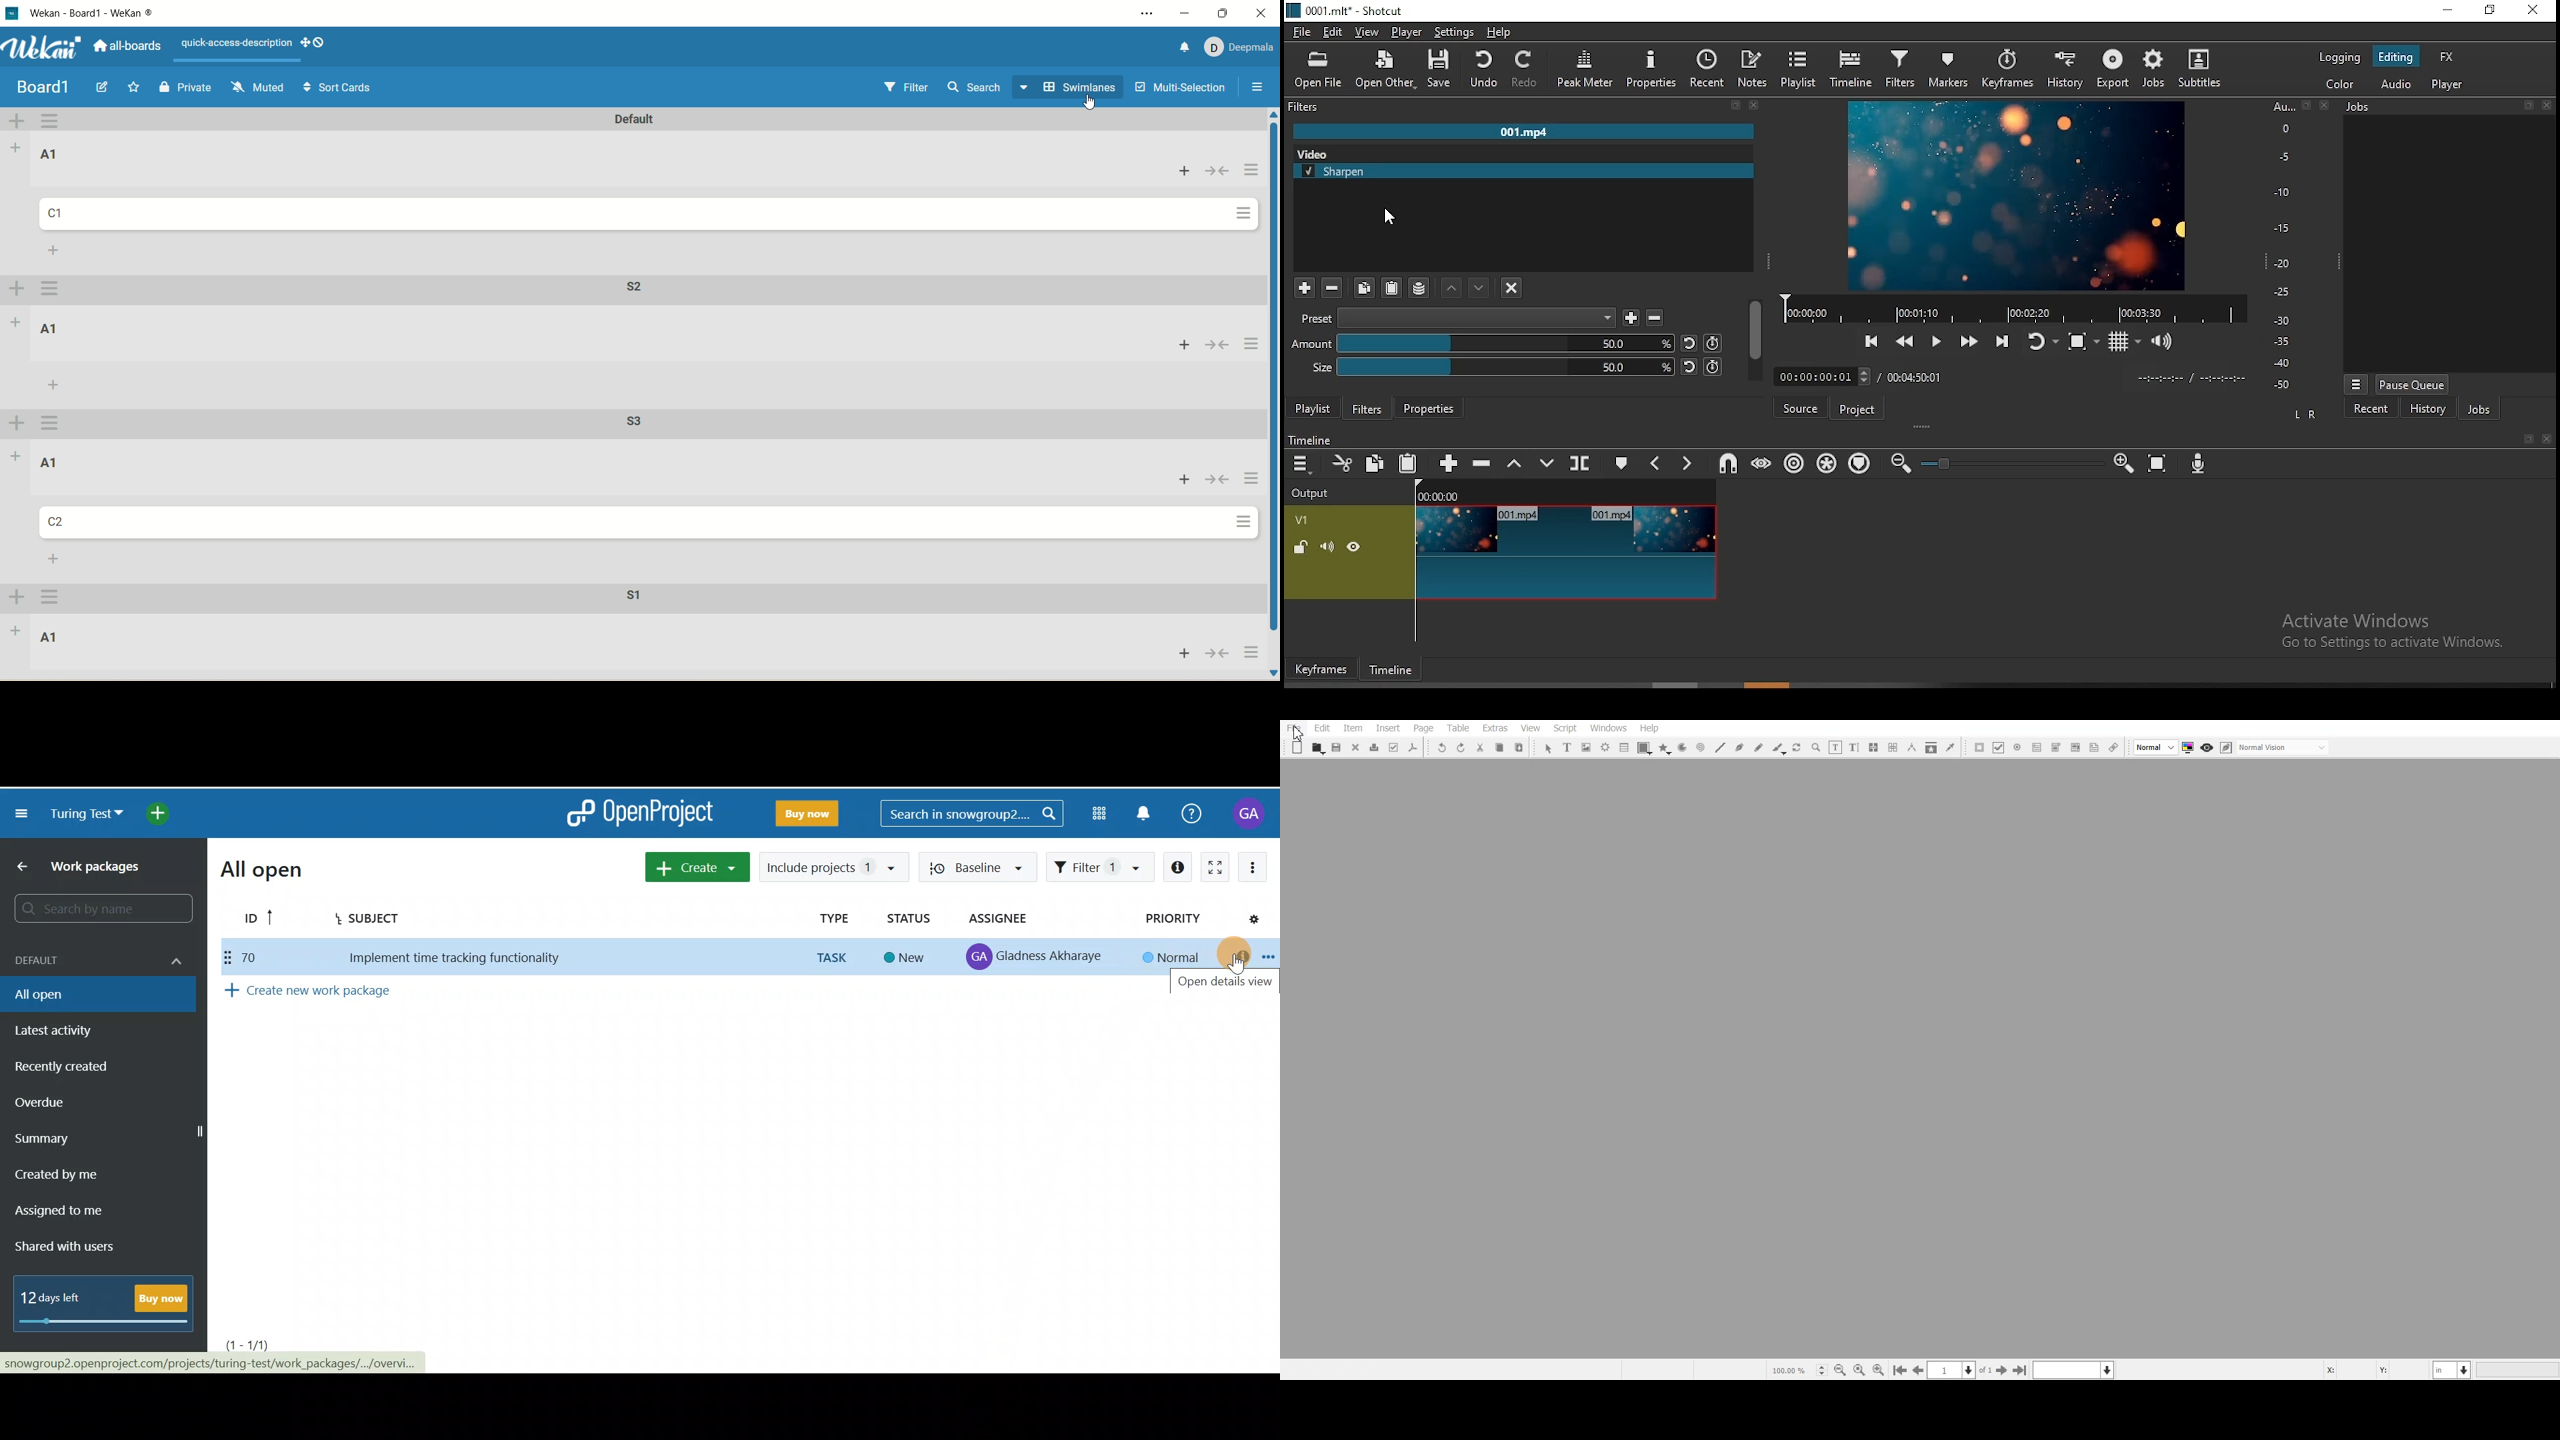  Describe the element at coordinates (2158, 464) in the screenshot. I see `zoom timeline to fit` at that location.